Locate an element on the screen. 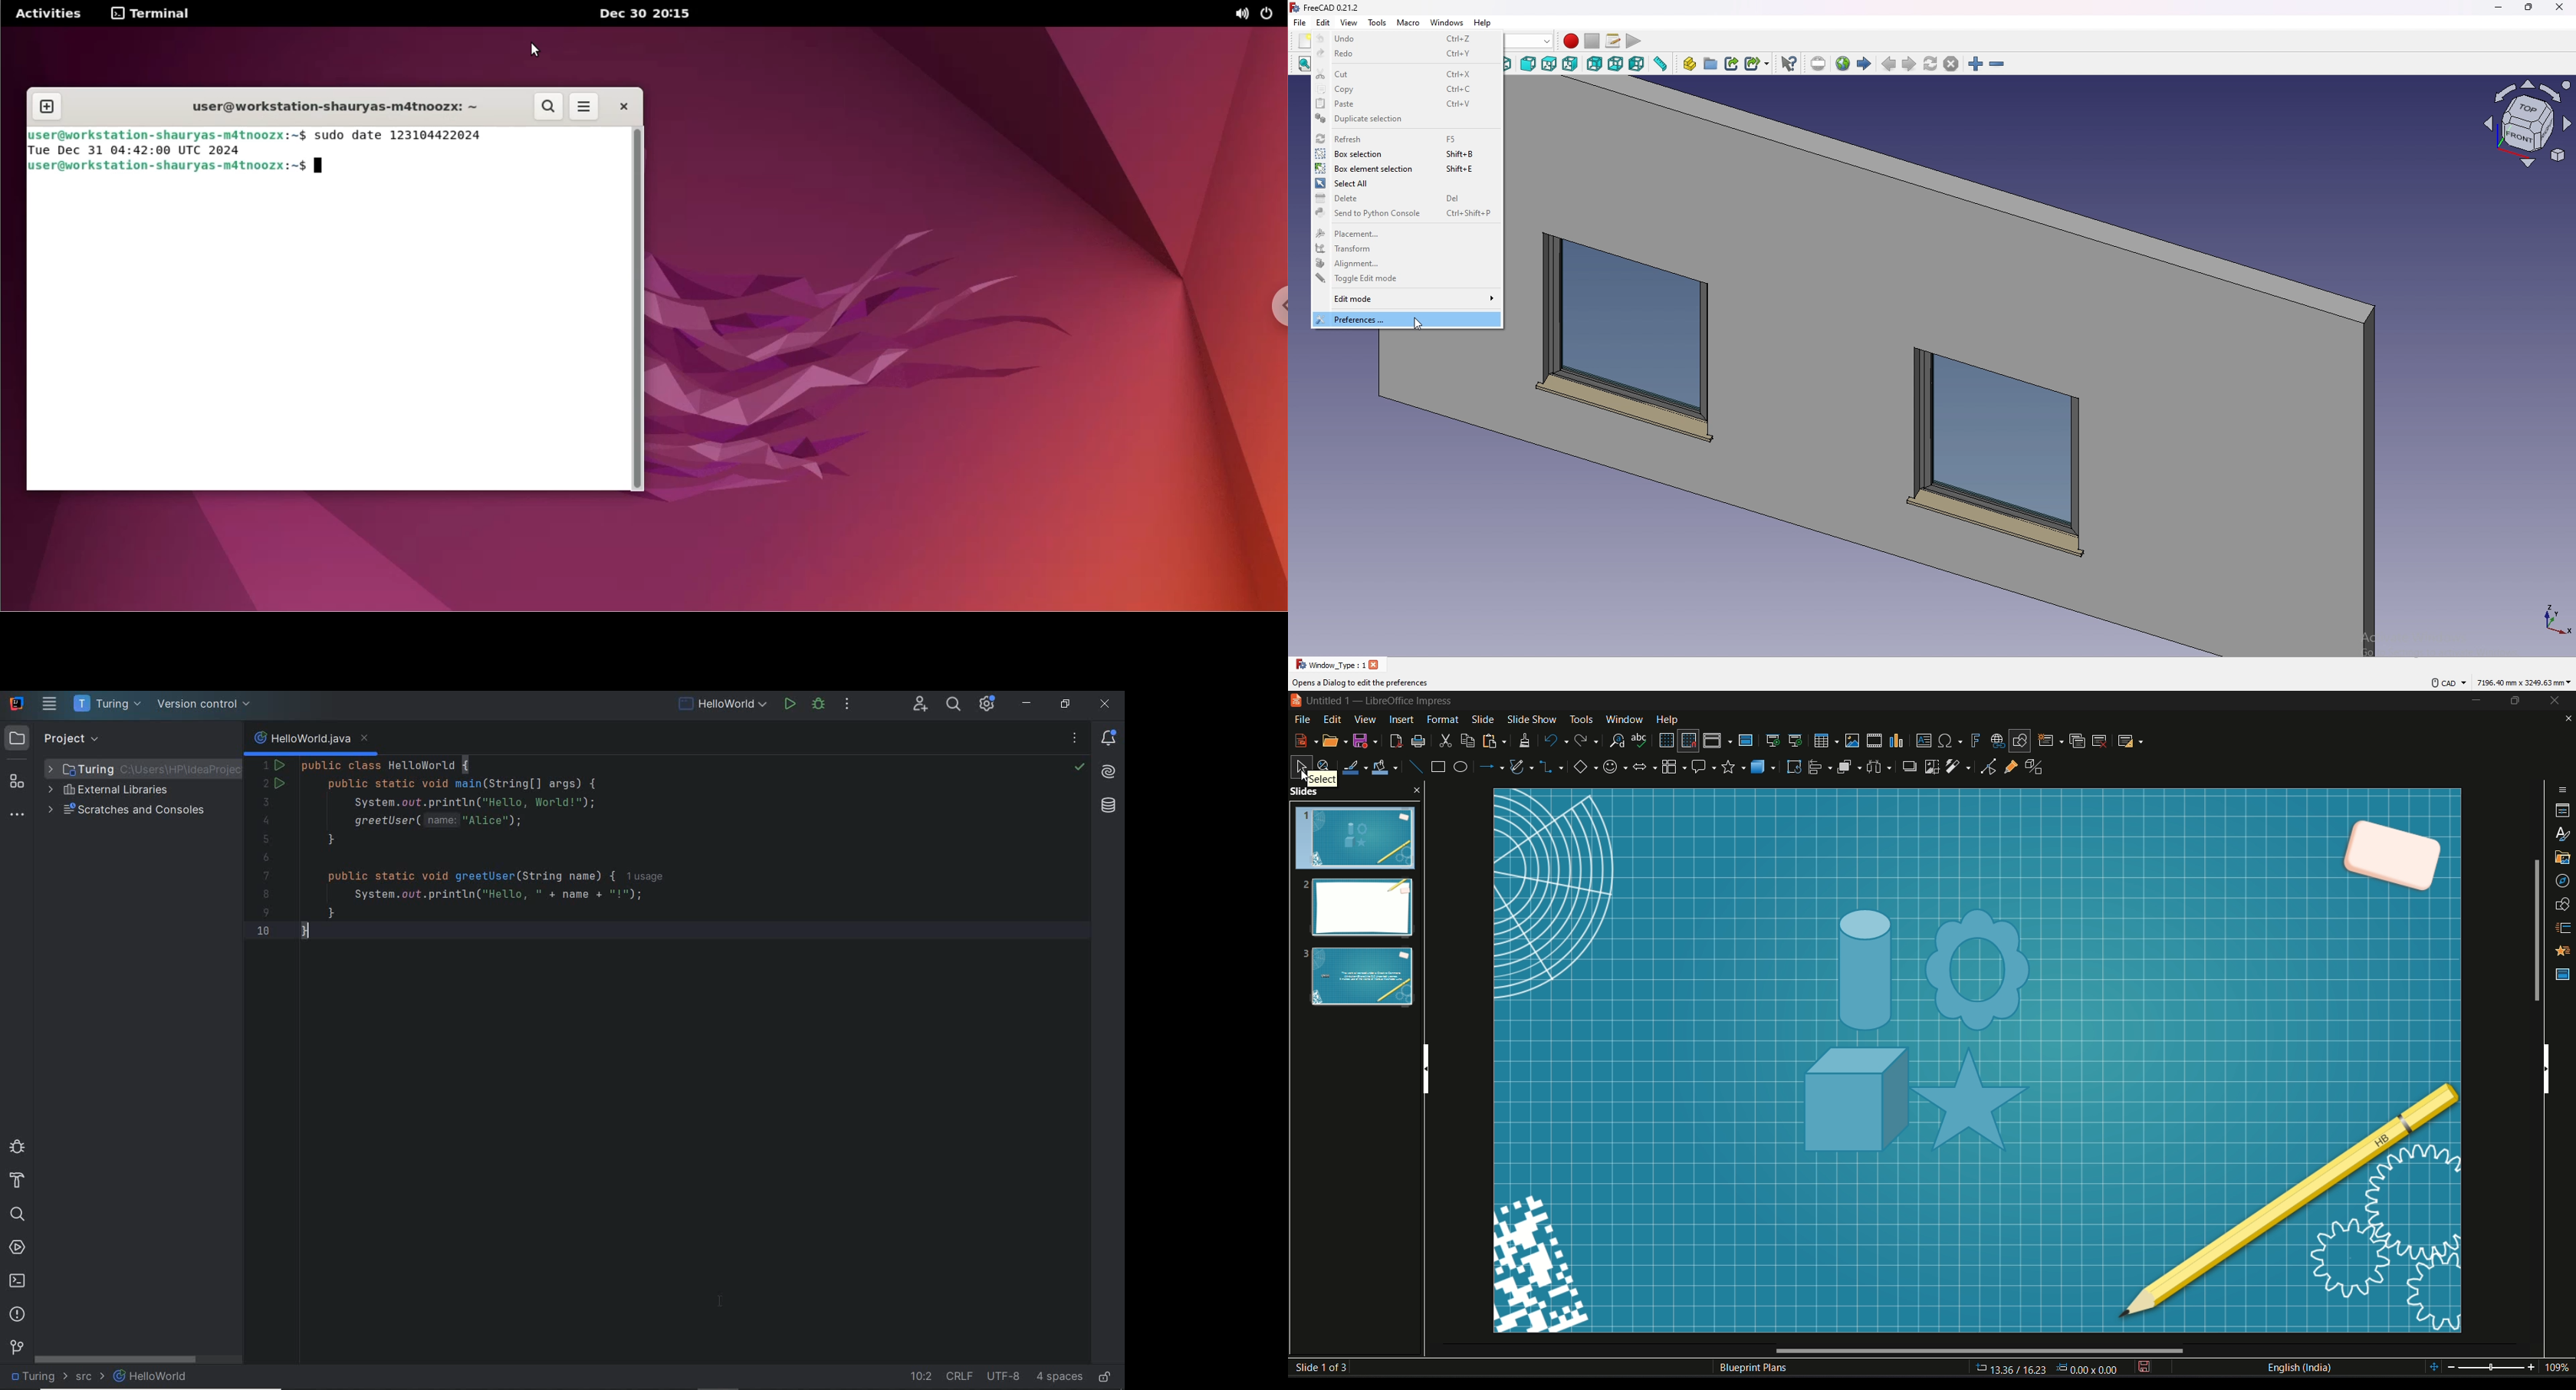  open is located at coordinates (1336, 740).